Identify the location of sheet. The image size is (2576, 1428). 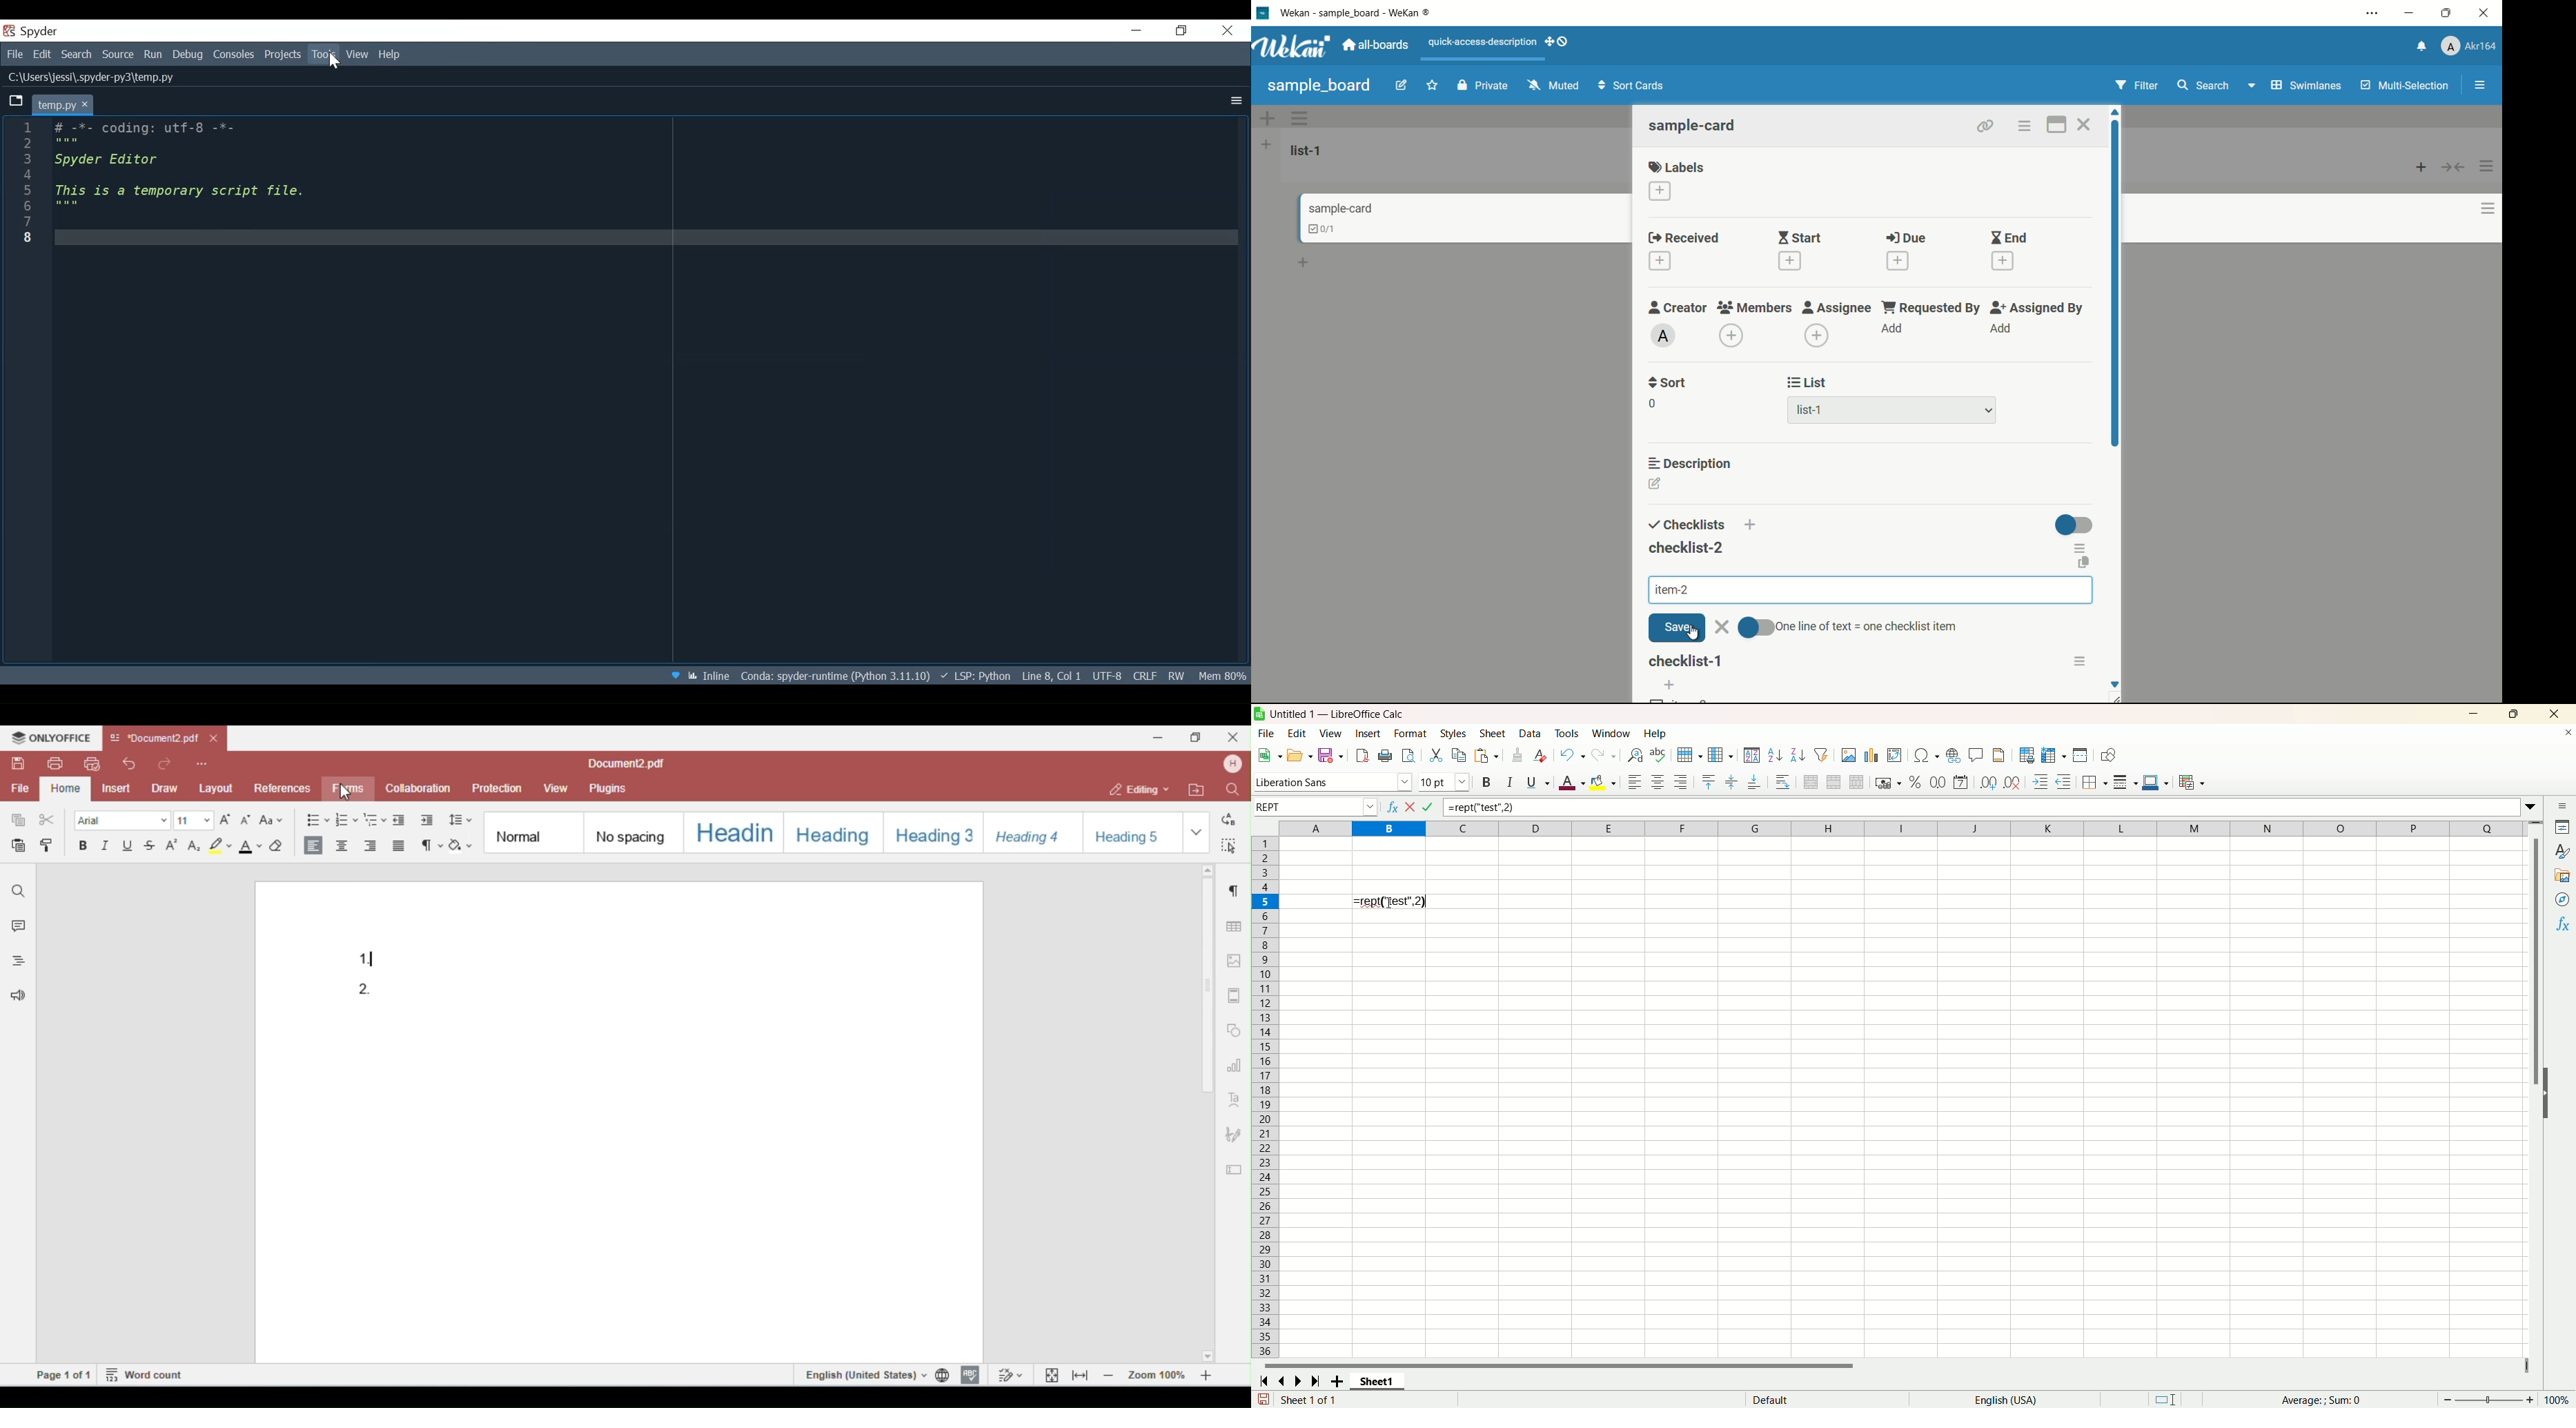
(1495, 733).